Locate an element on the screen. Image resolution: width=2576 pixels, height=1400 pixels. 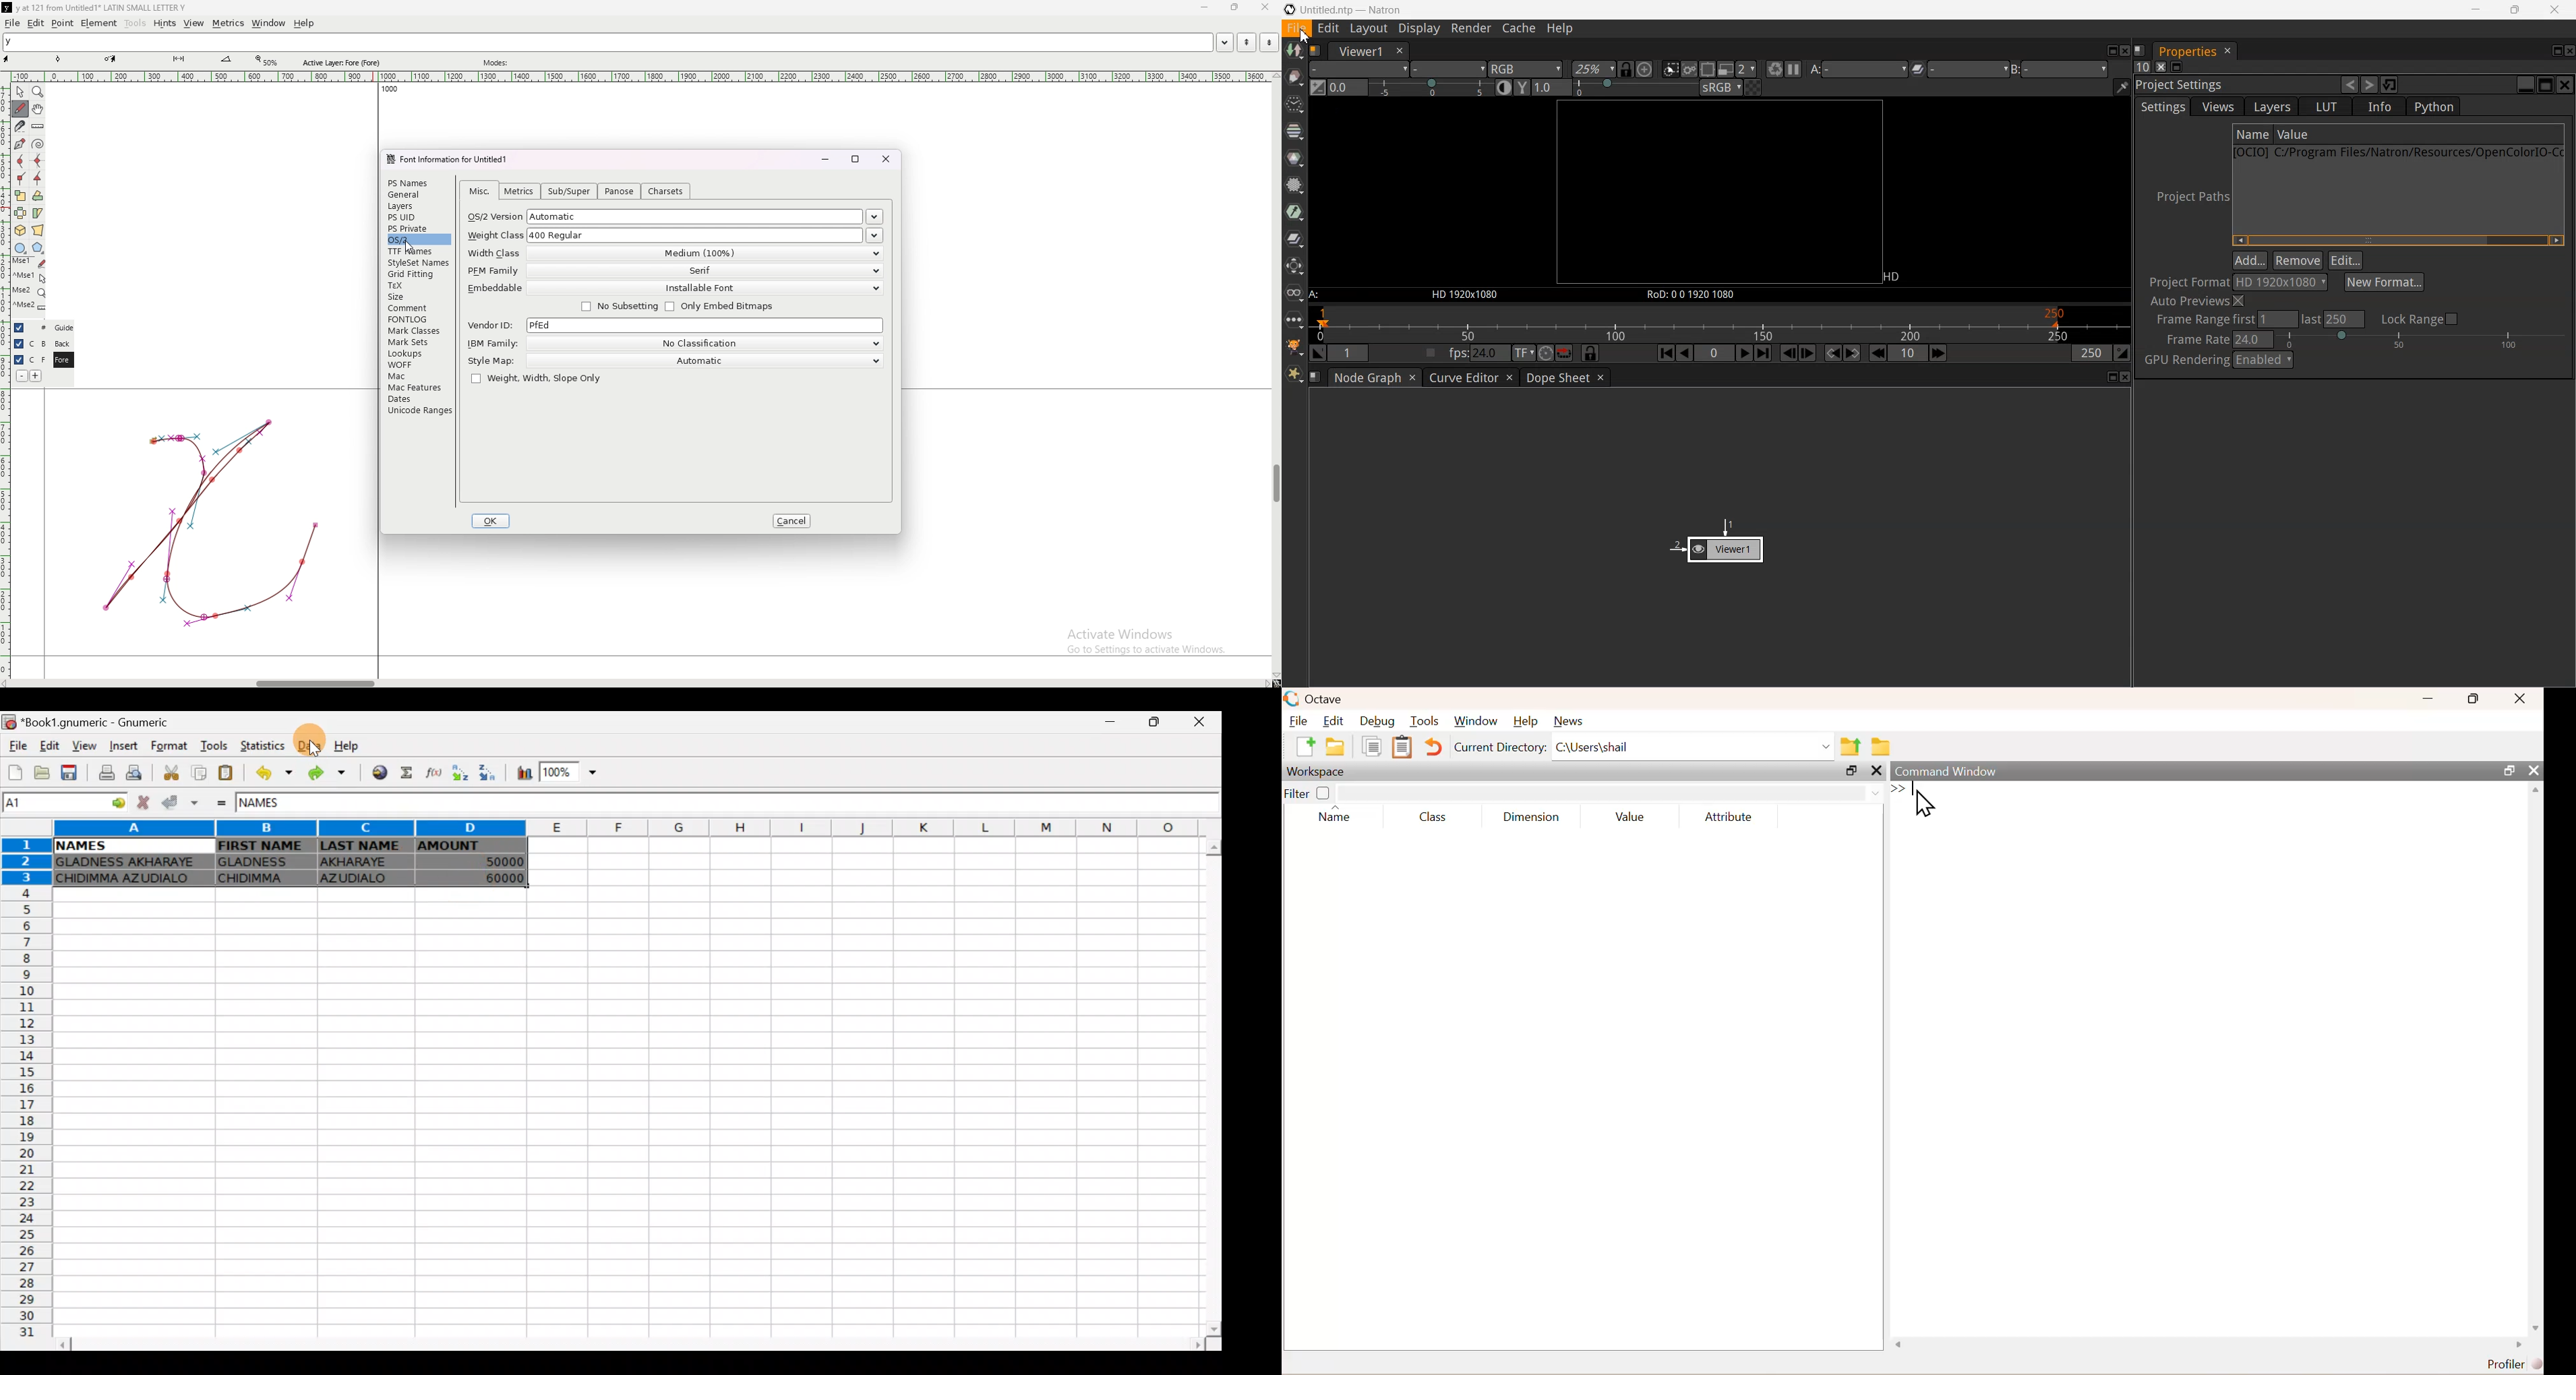
Sort Descending order is located at coordinates (486, 772).